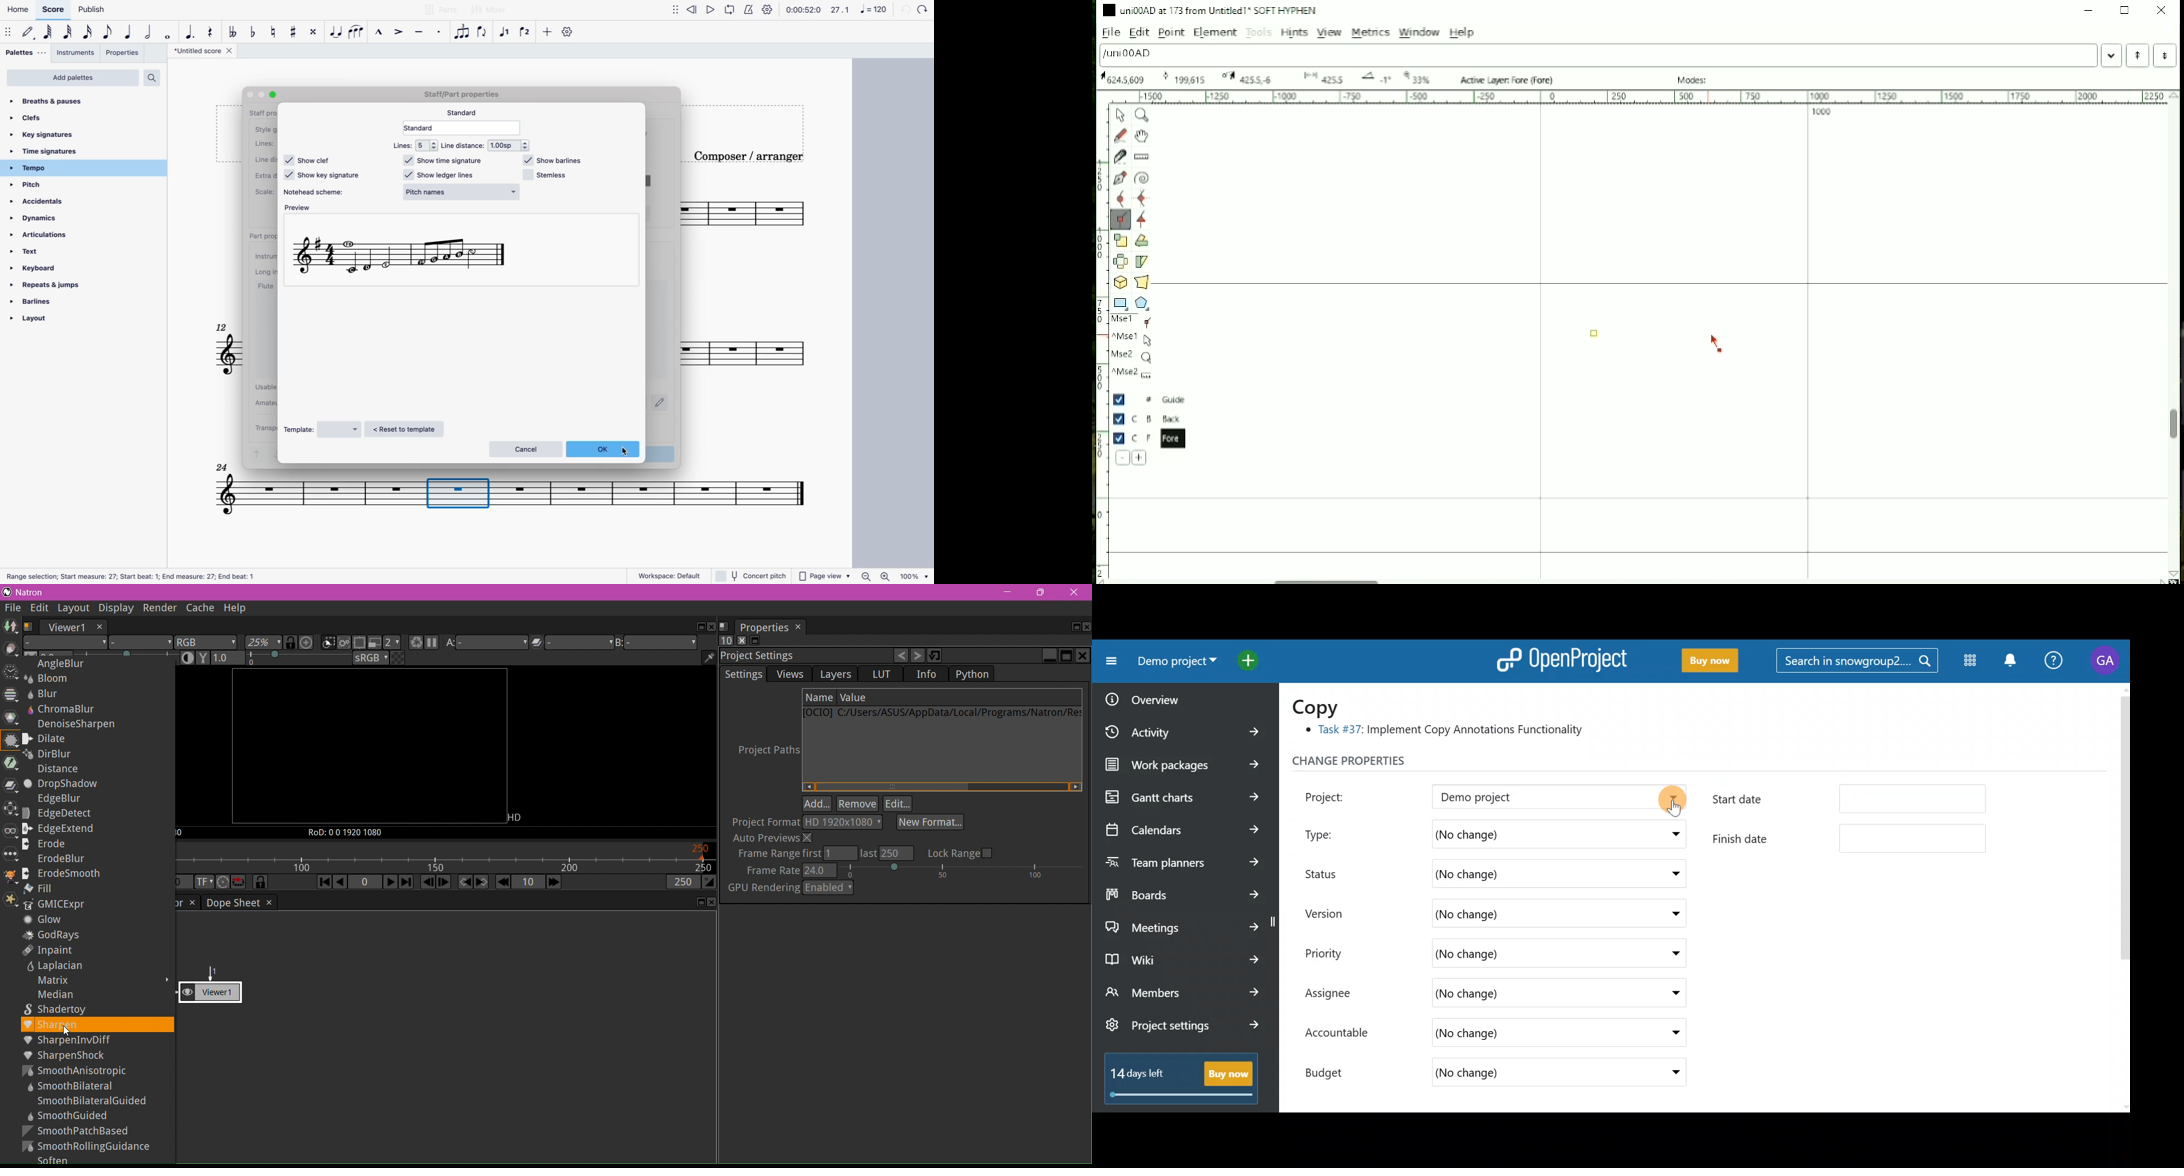 The height and width of the screenshot is (1176, 2184). I want to click on Window, so click(1420, 32).